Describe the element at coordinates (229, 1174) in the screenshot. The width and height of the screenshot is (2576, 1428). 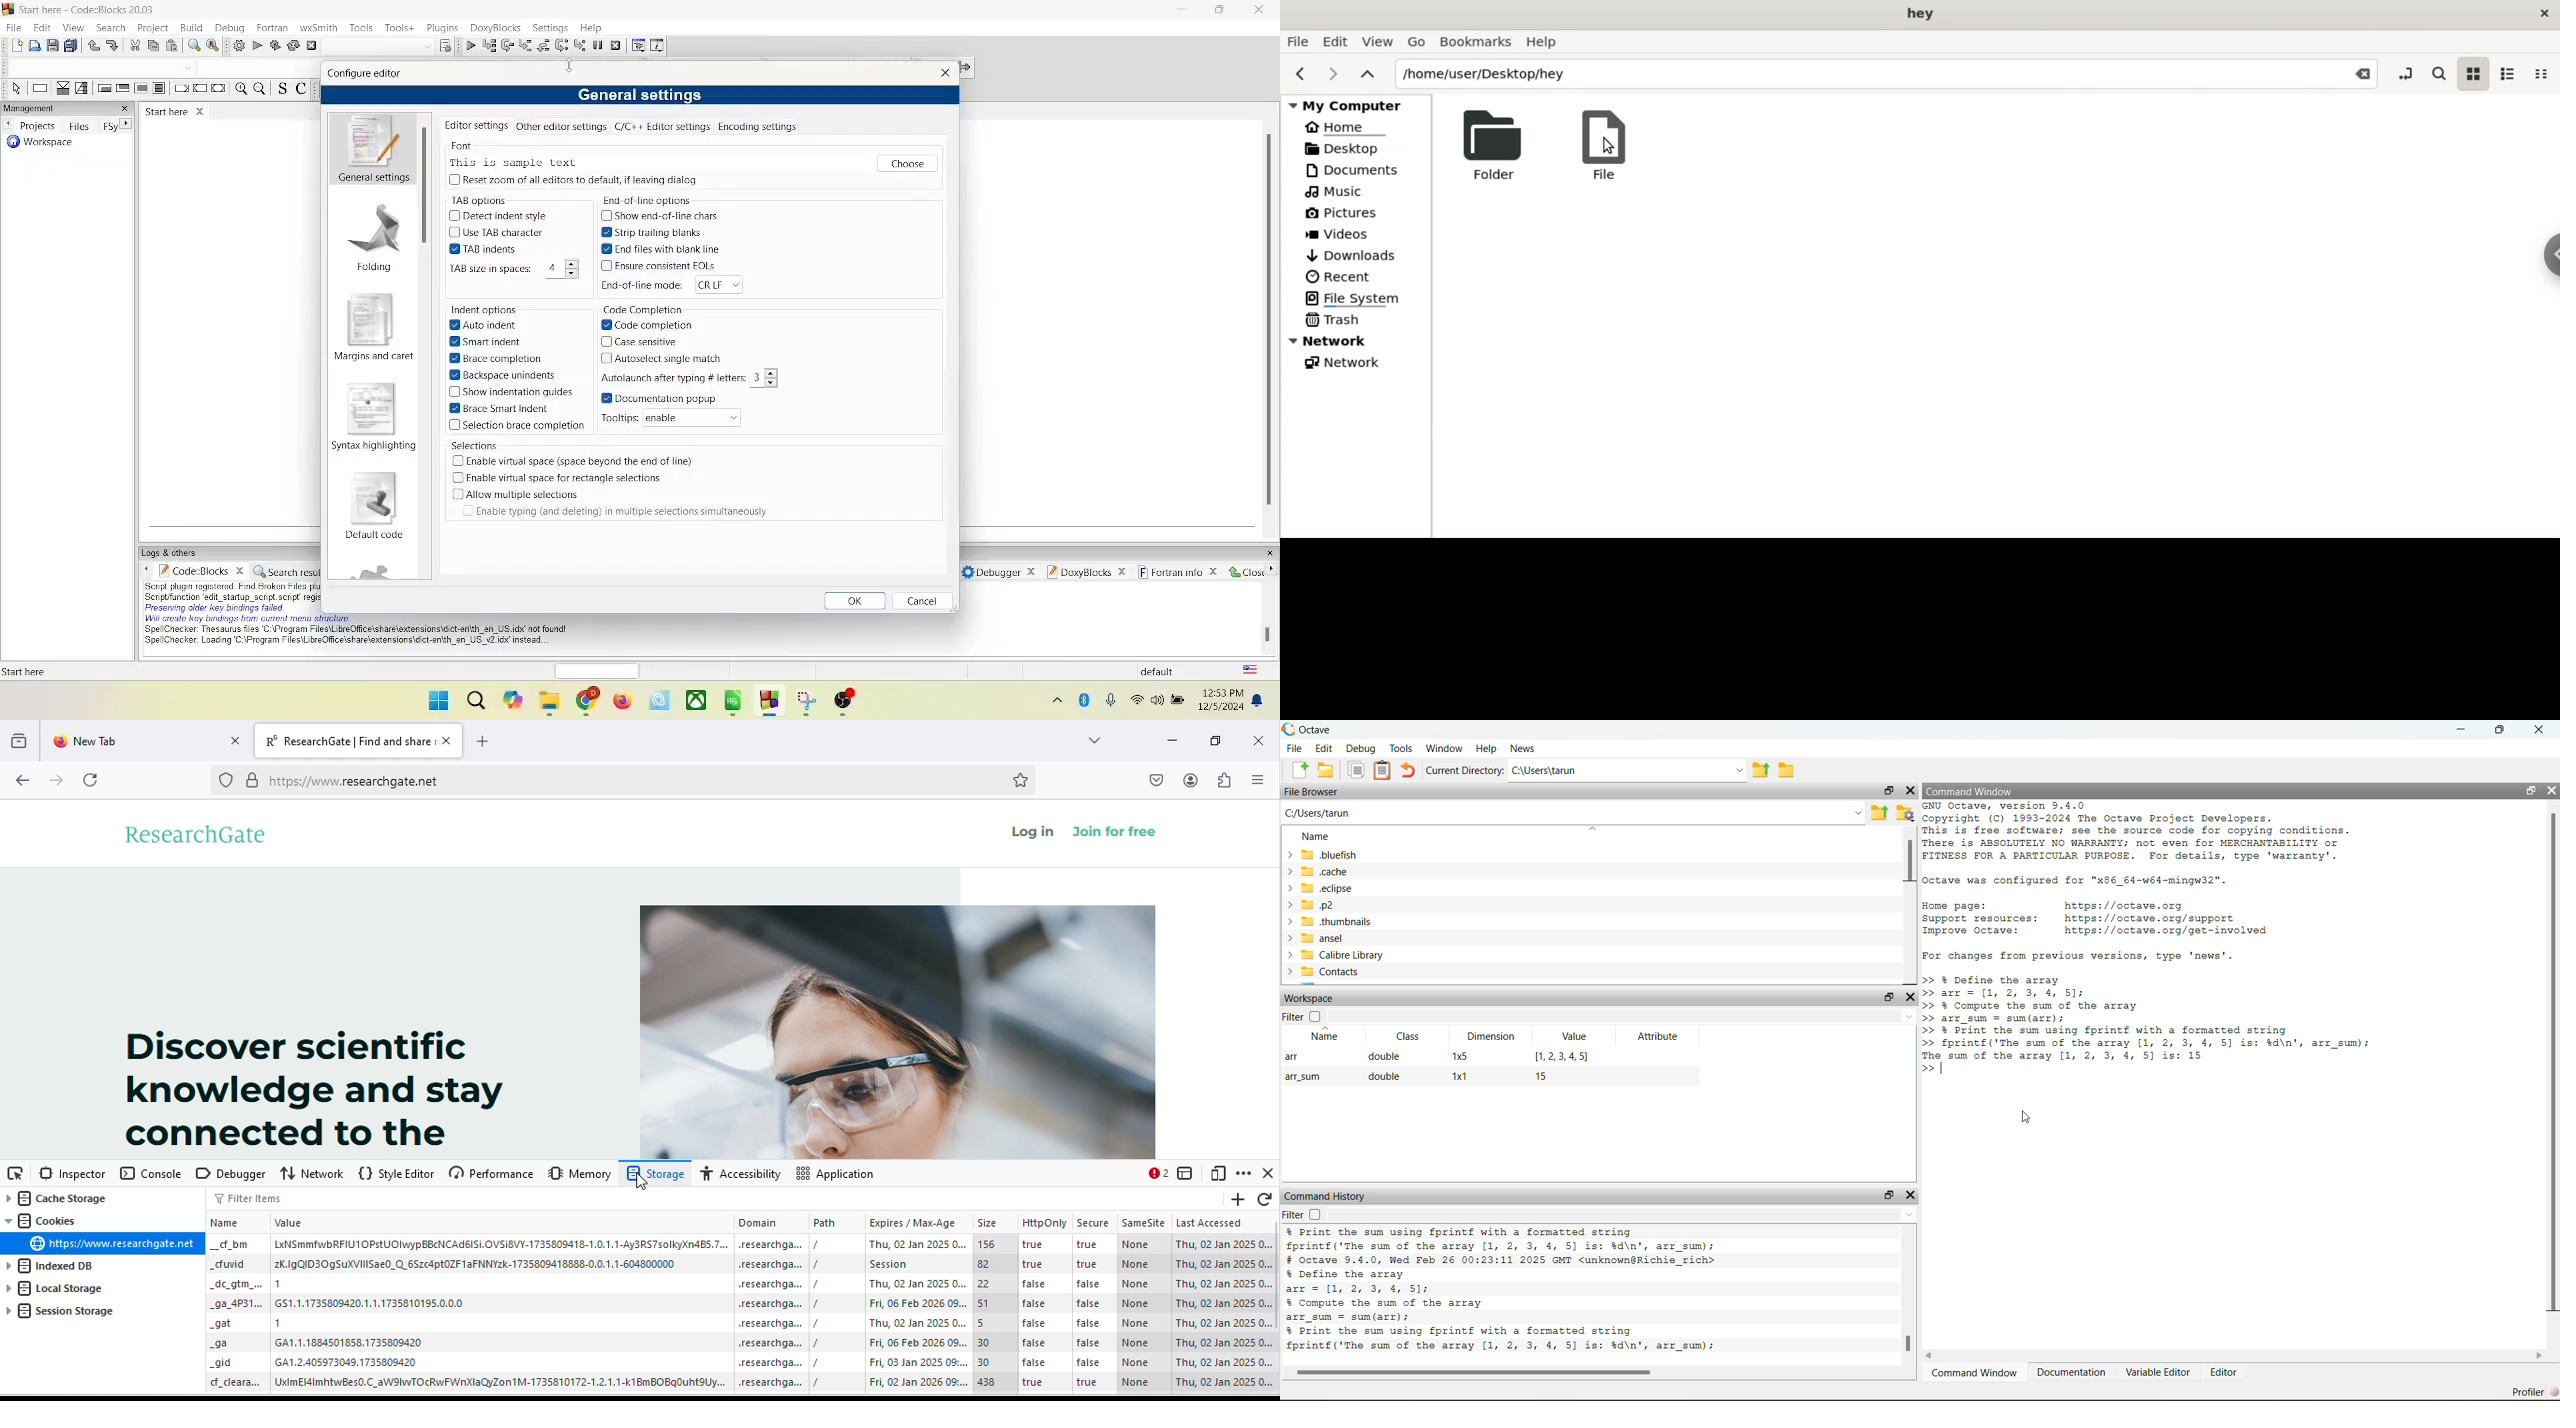
I see `debugger` at that location.